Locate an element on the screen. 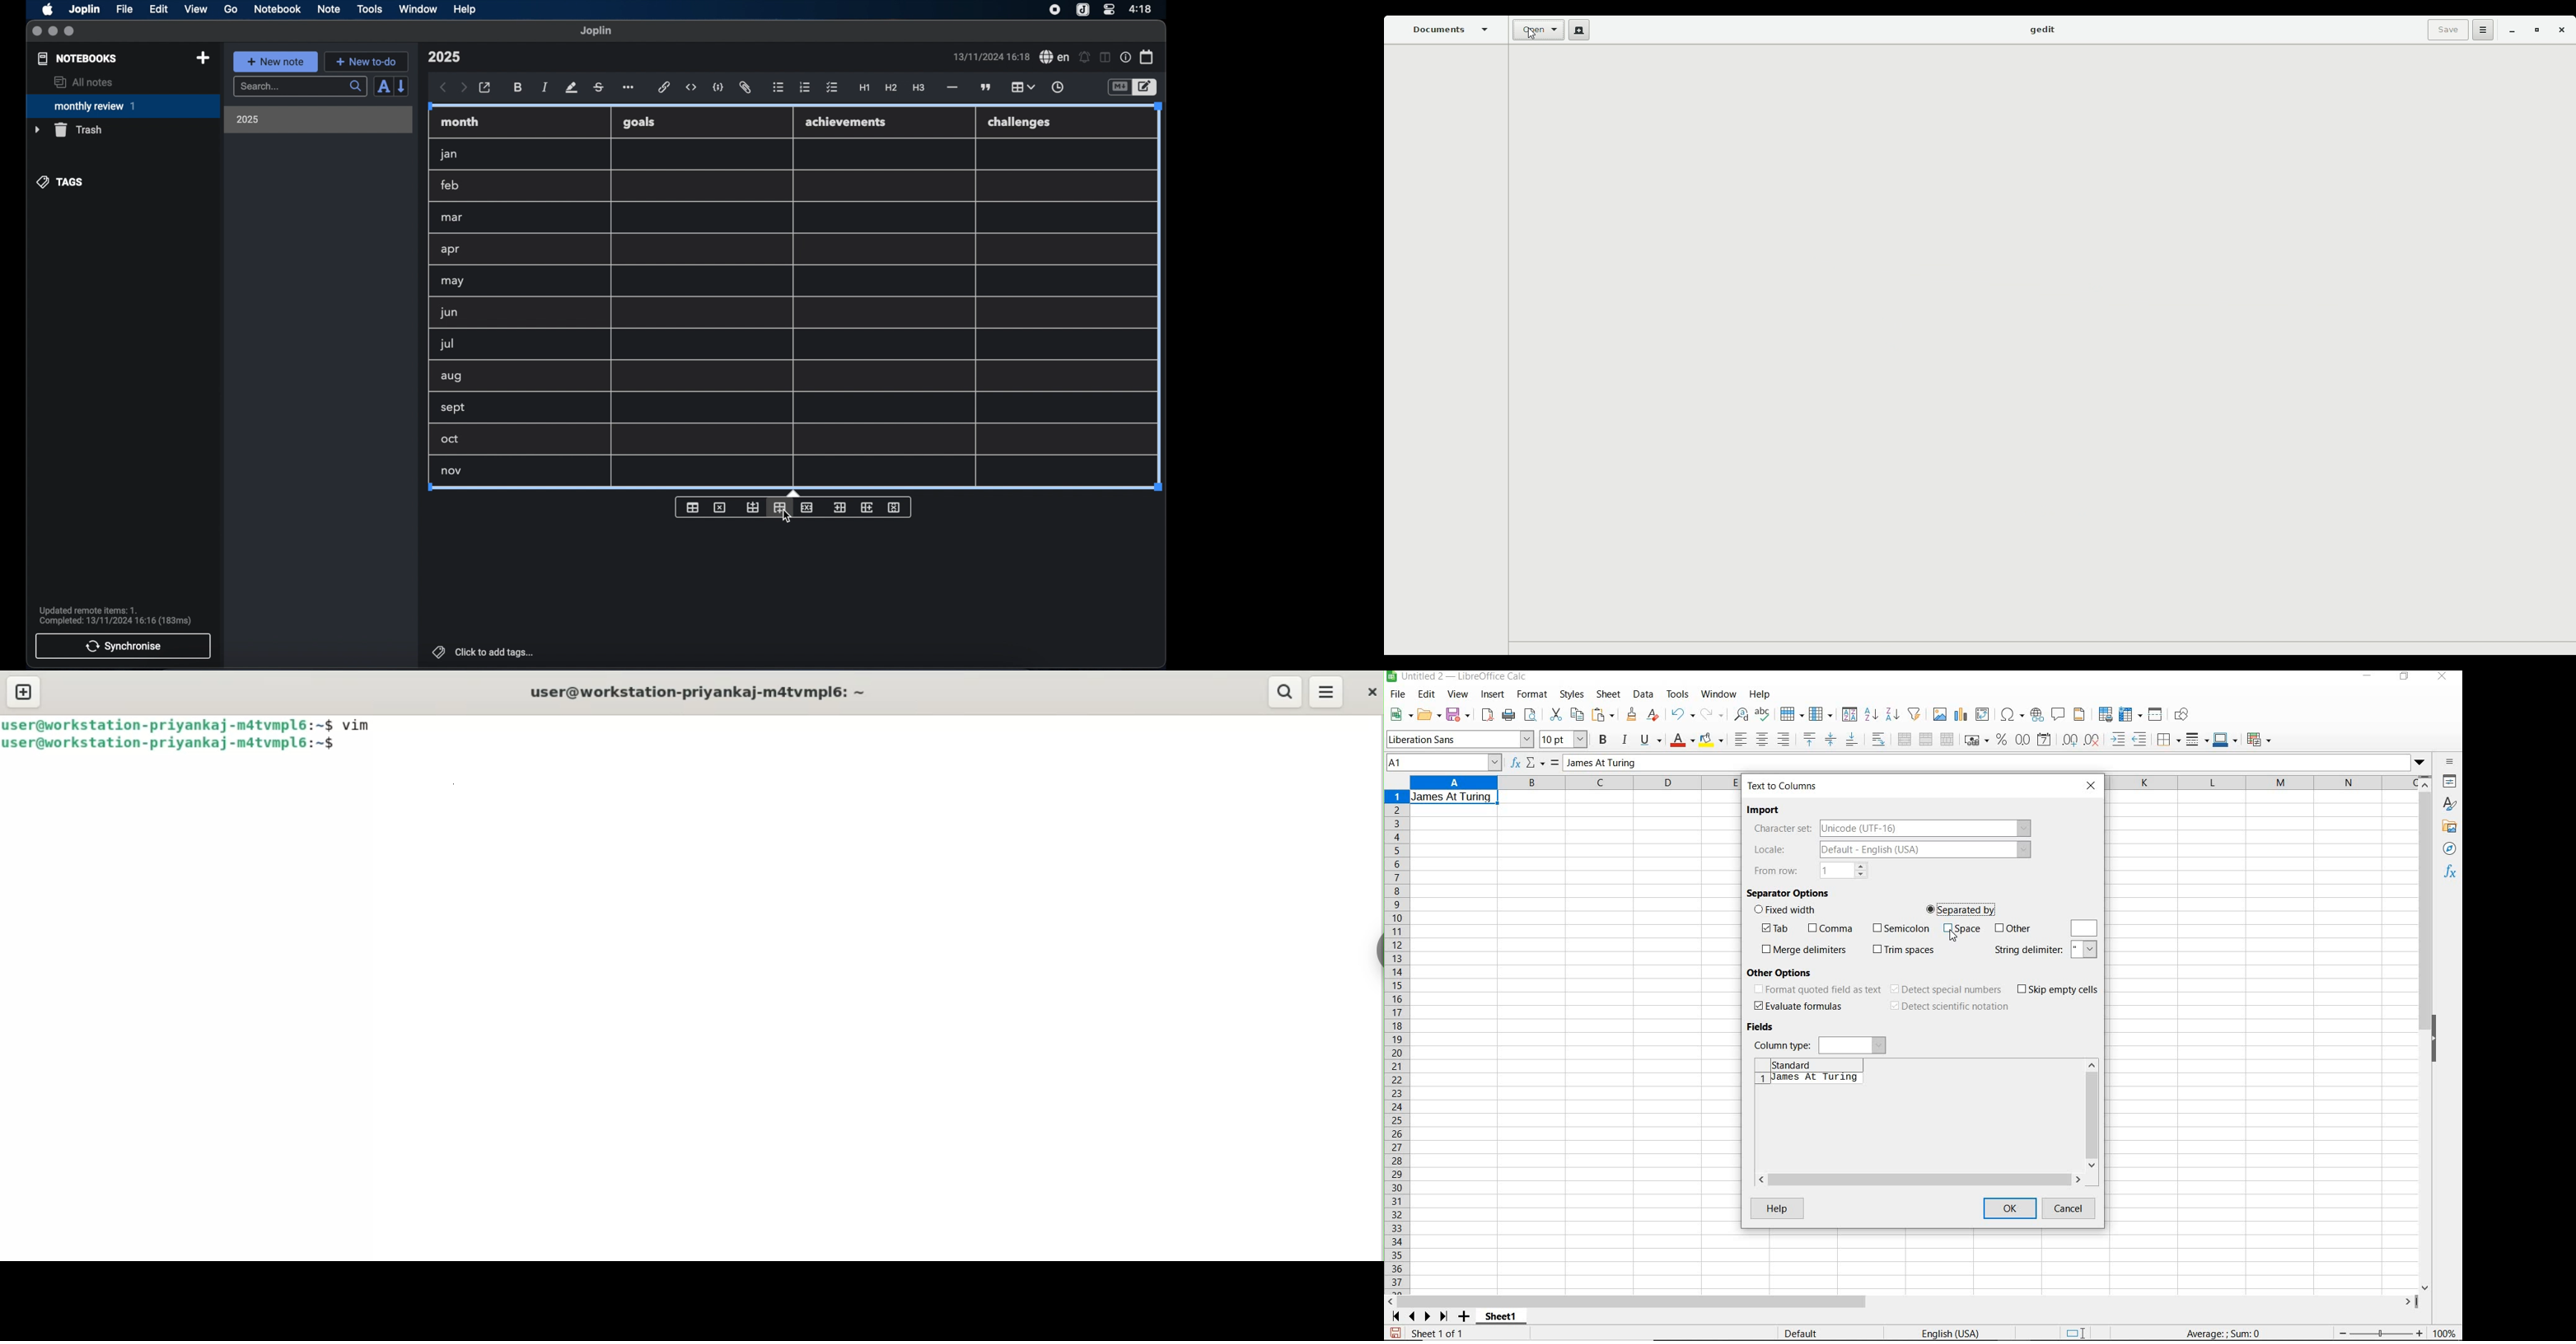 The width and height of the screenshot is (2576, 1344). tools is located at coordinates (369, 9).